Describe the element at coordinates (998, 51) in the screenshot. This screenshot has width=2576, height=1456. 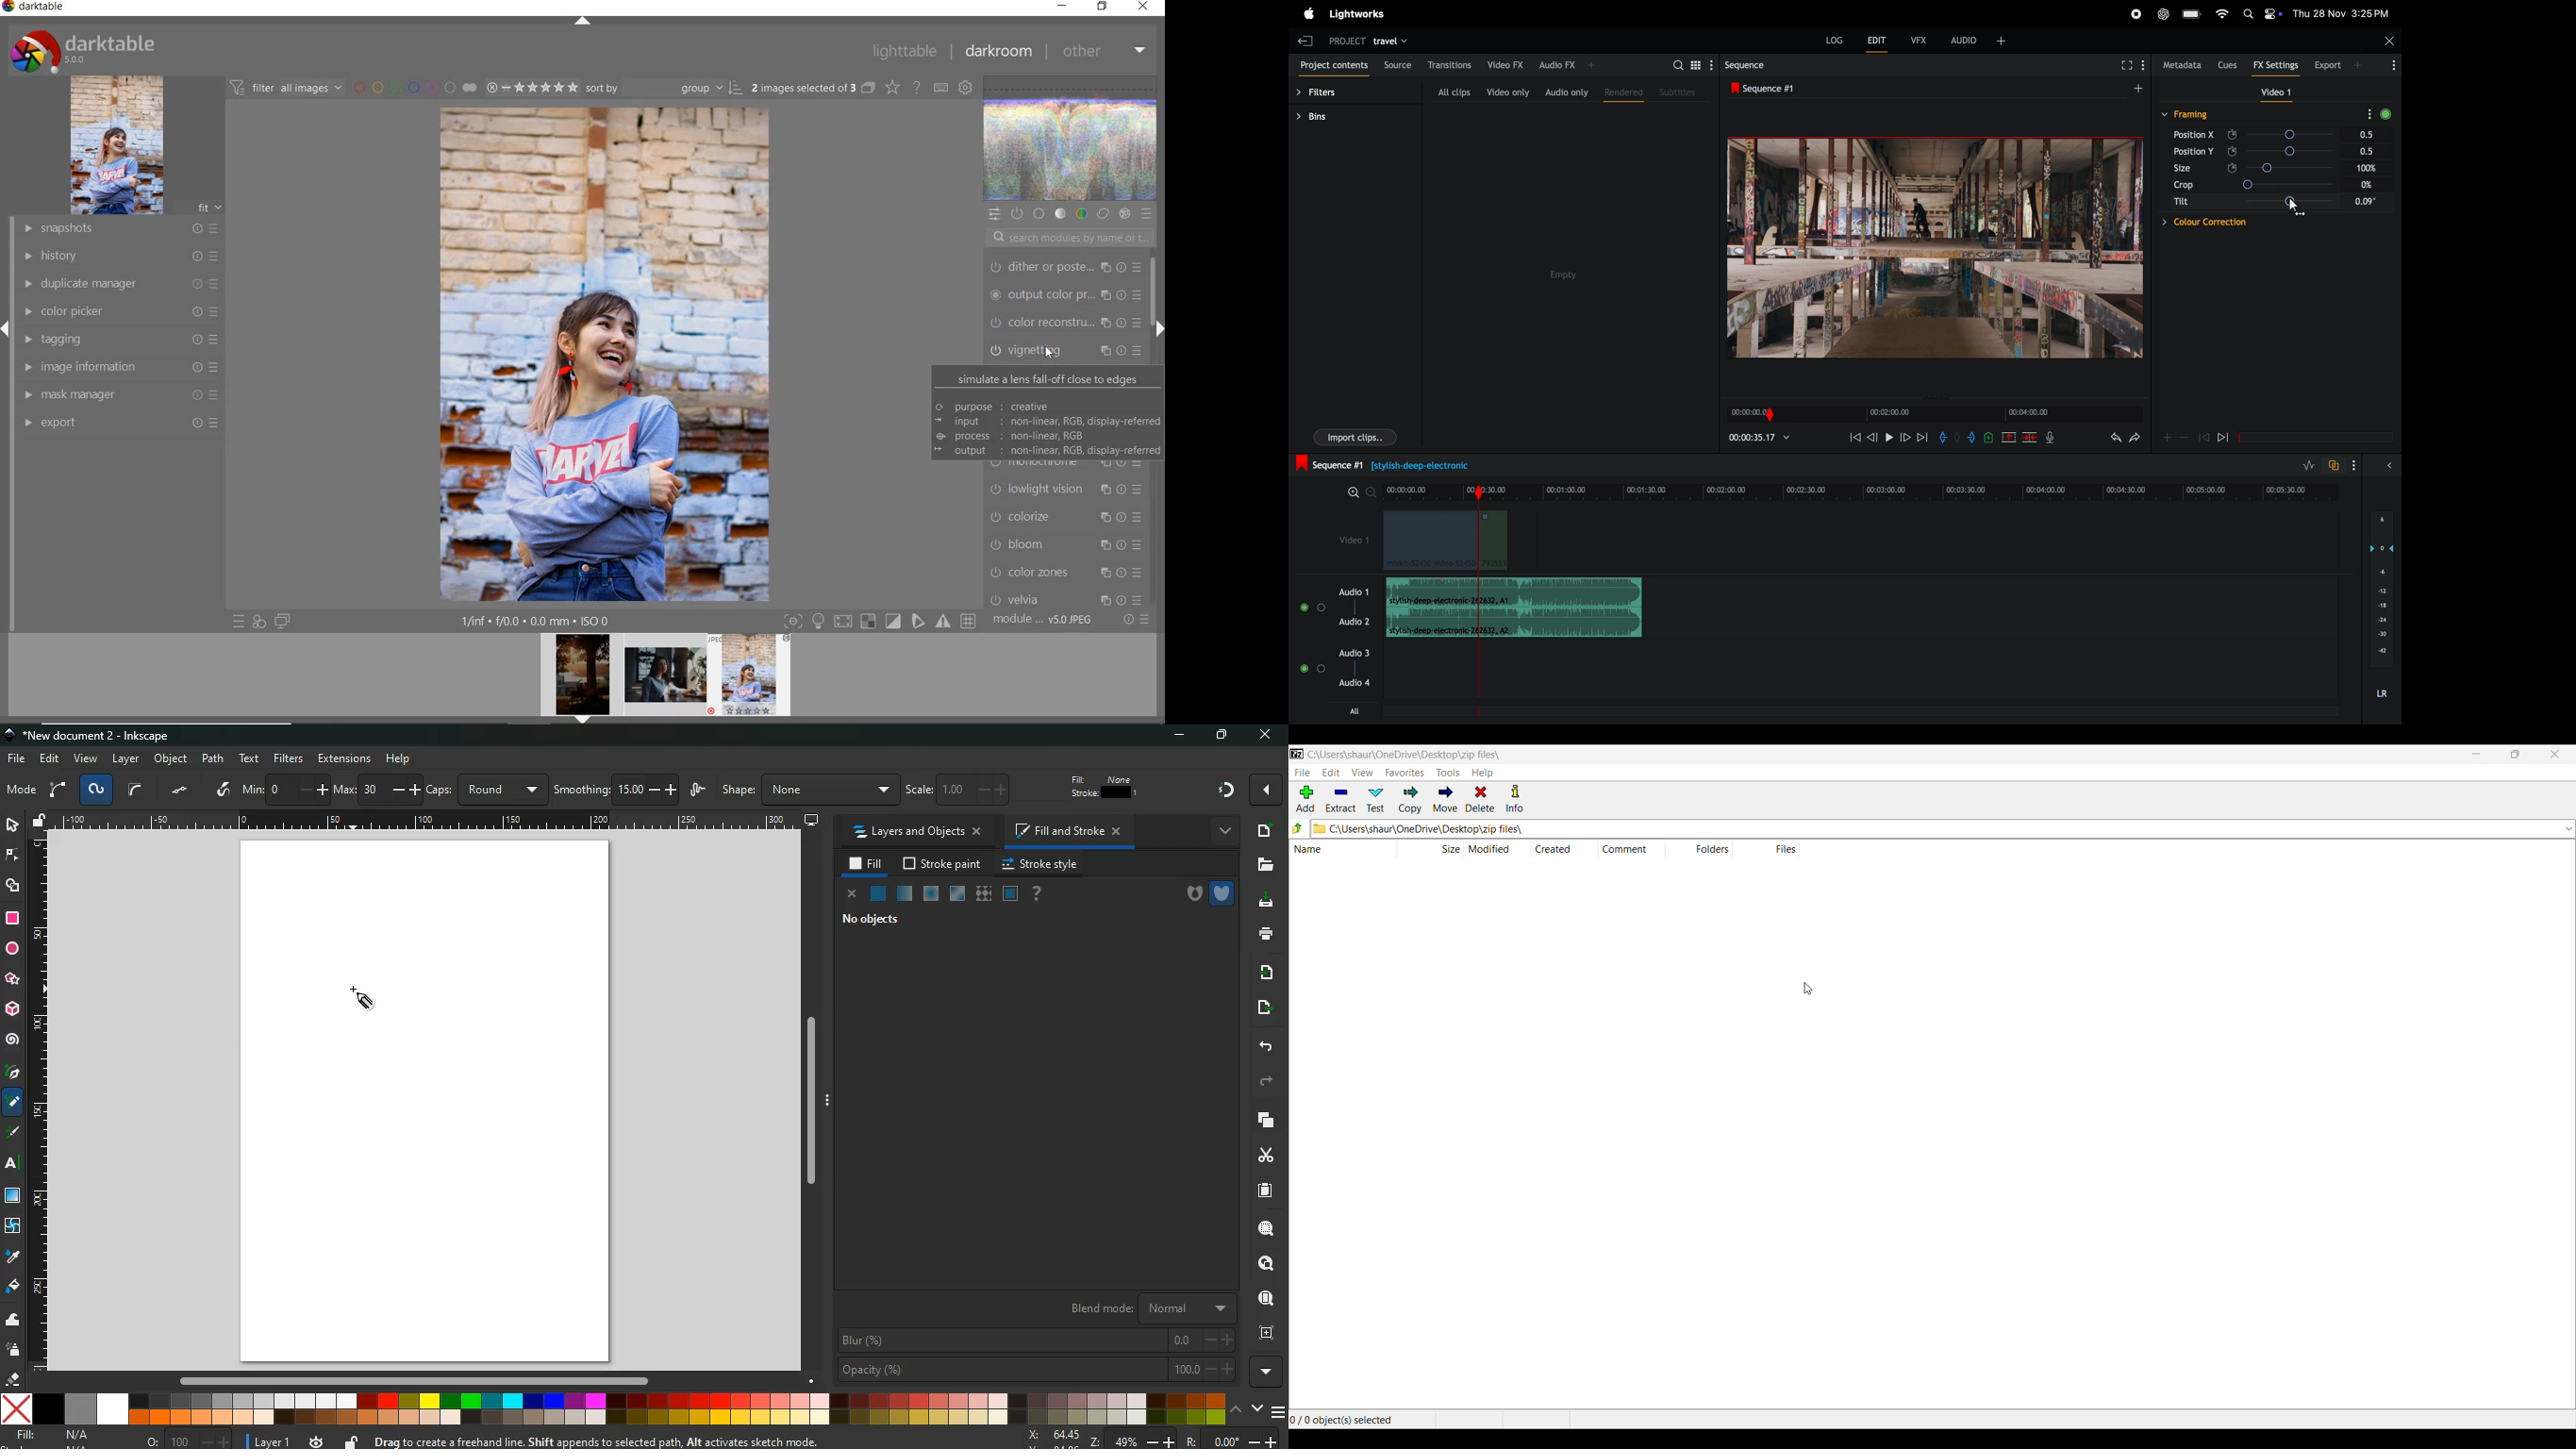
I see `DARKROOM` at that location.